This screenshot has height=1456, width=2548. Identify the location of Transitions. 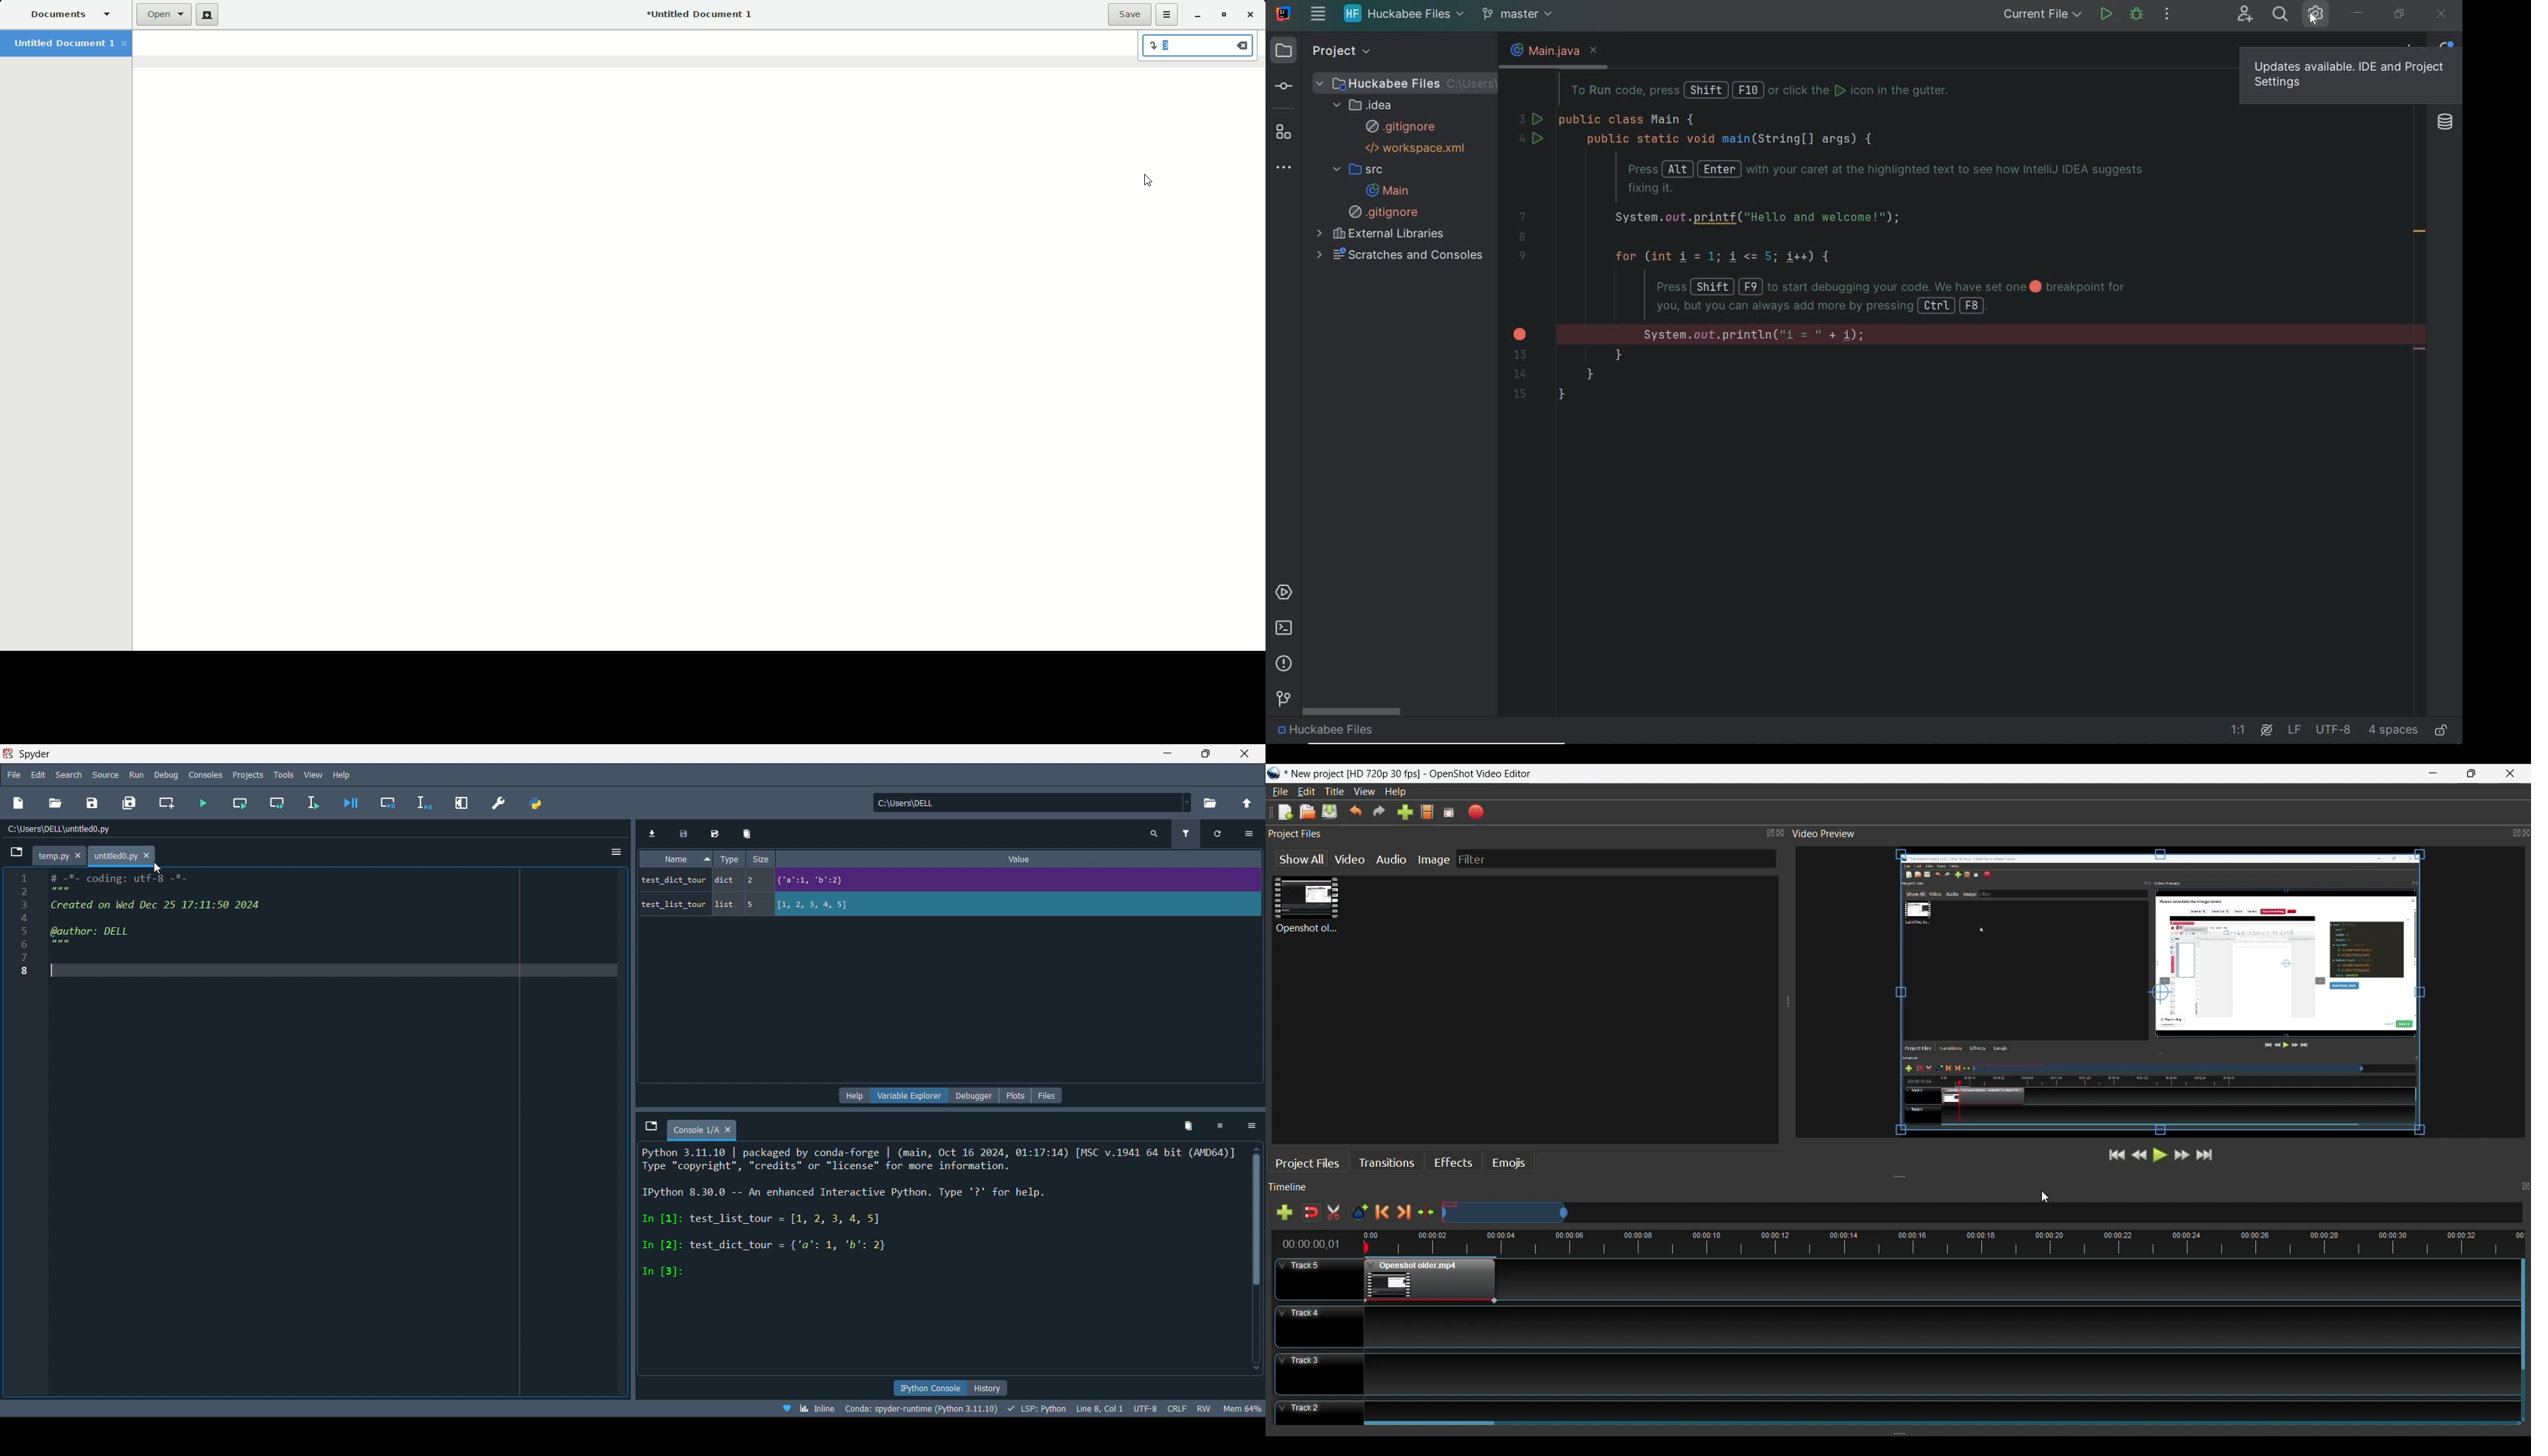
(1385, 1163).